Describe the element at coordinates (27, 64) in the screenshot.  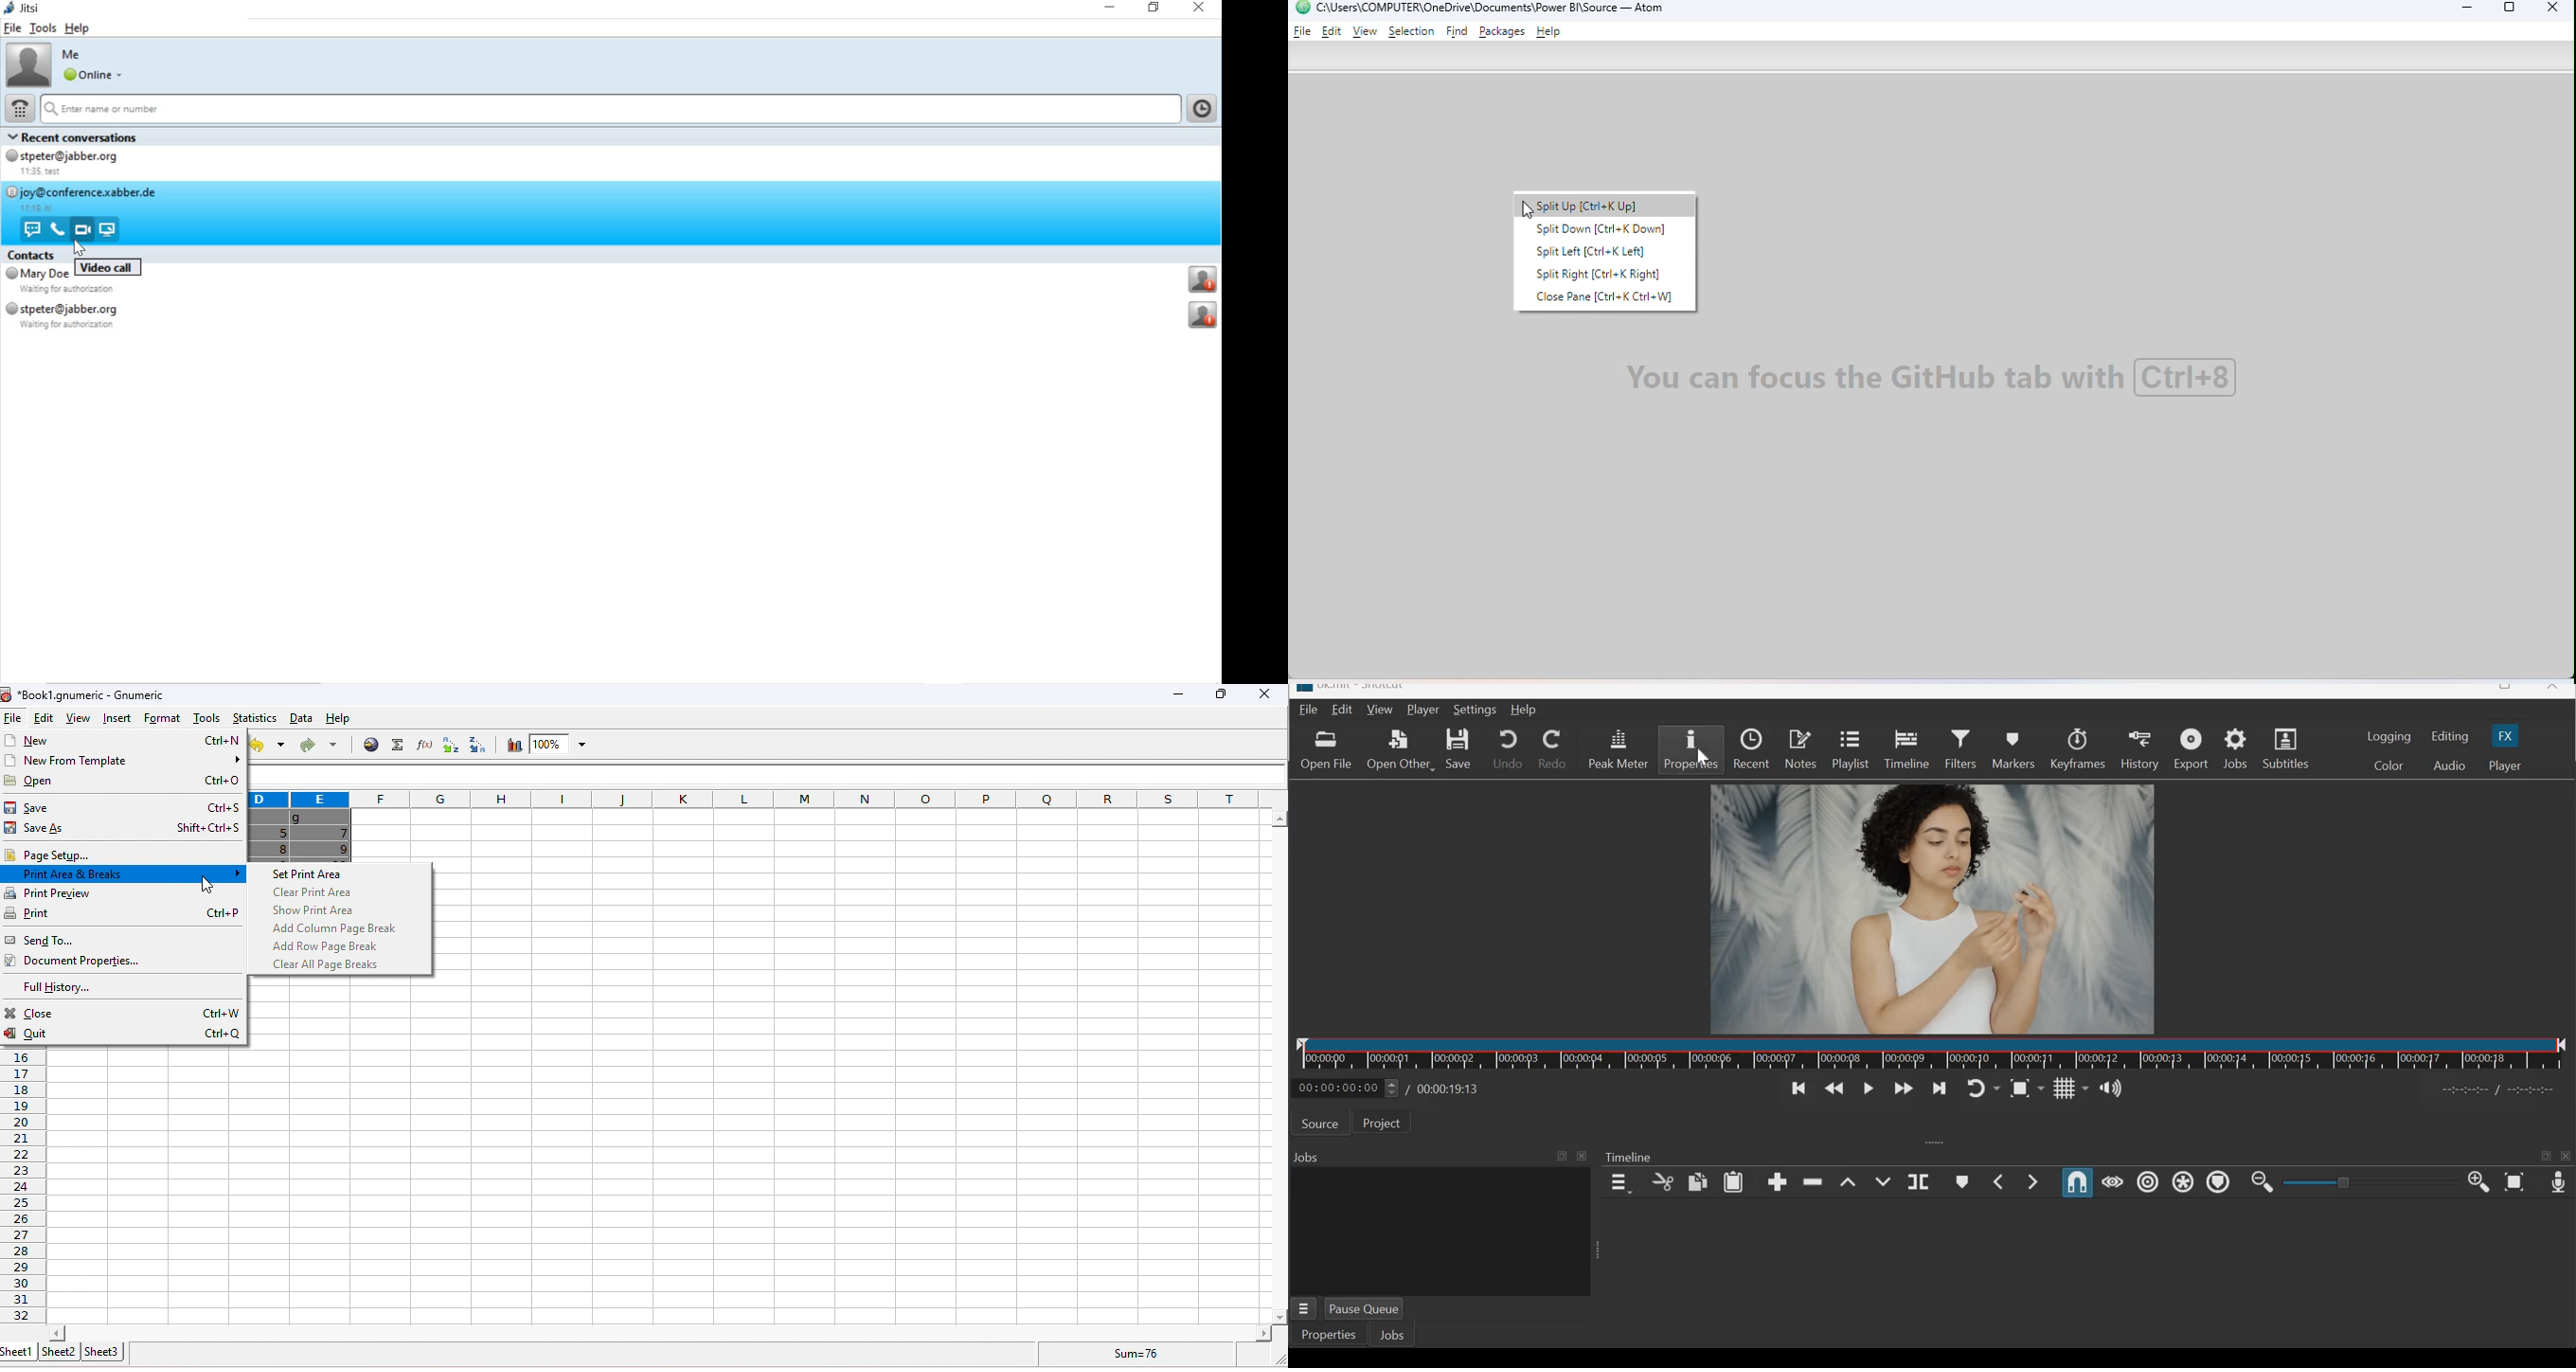
I see `account picture` at that location.